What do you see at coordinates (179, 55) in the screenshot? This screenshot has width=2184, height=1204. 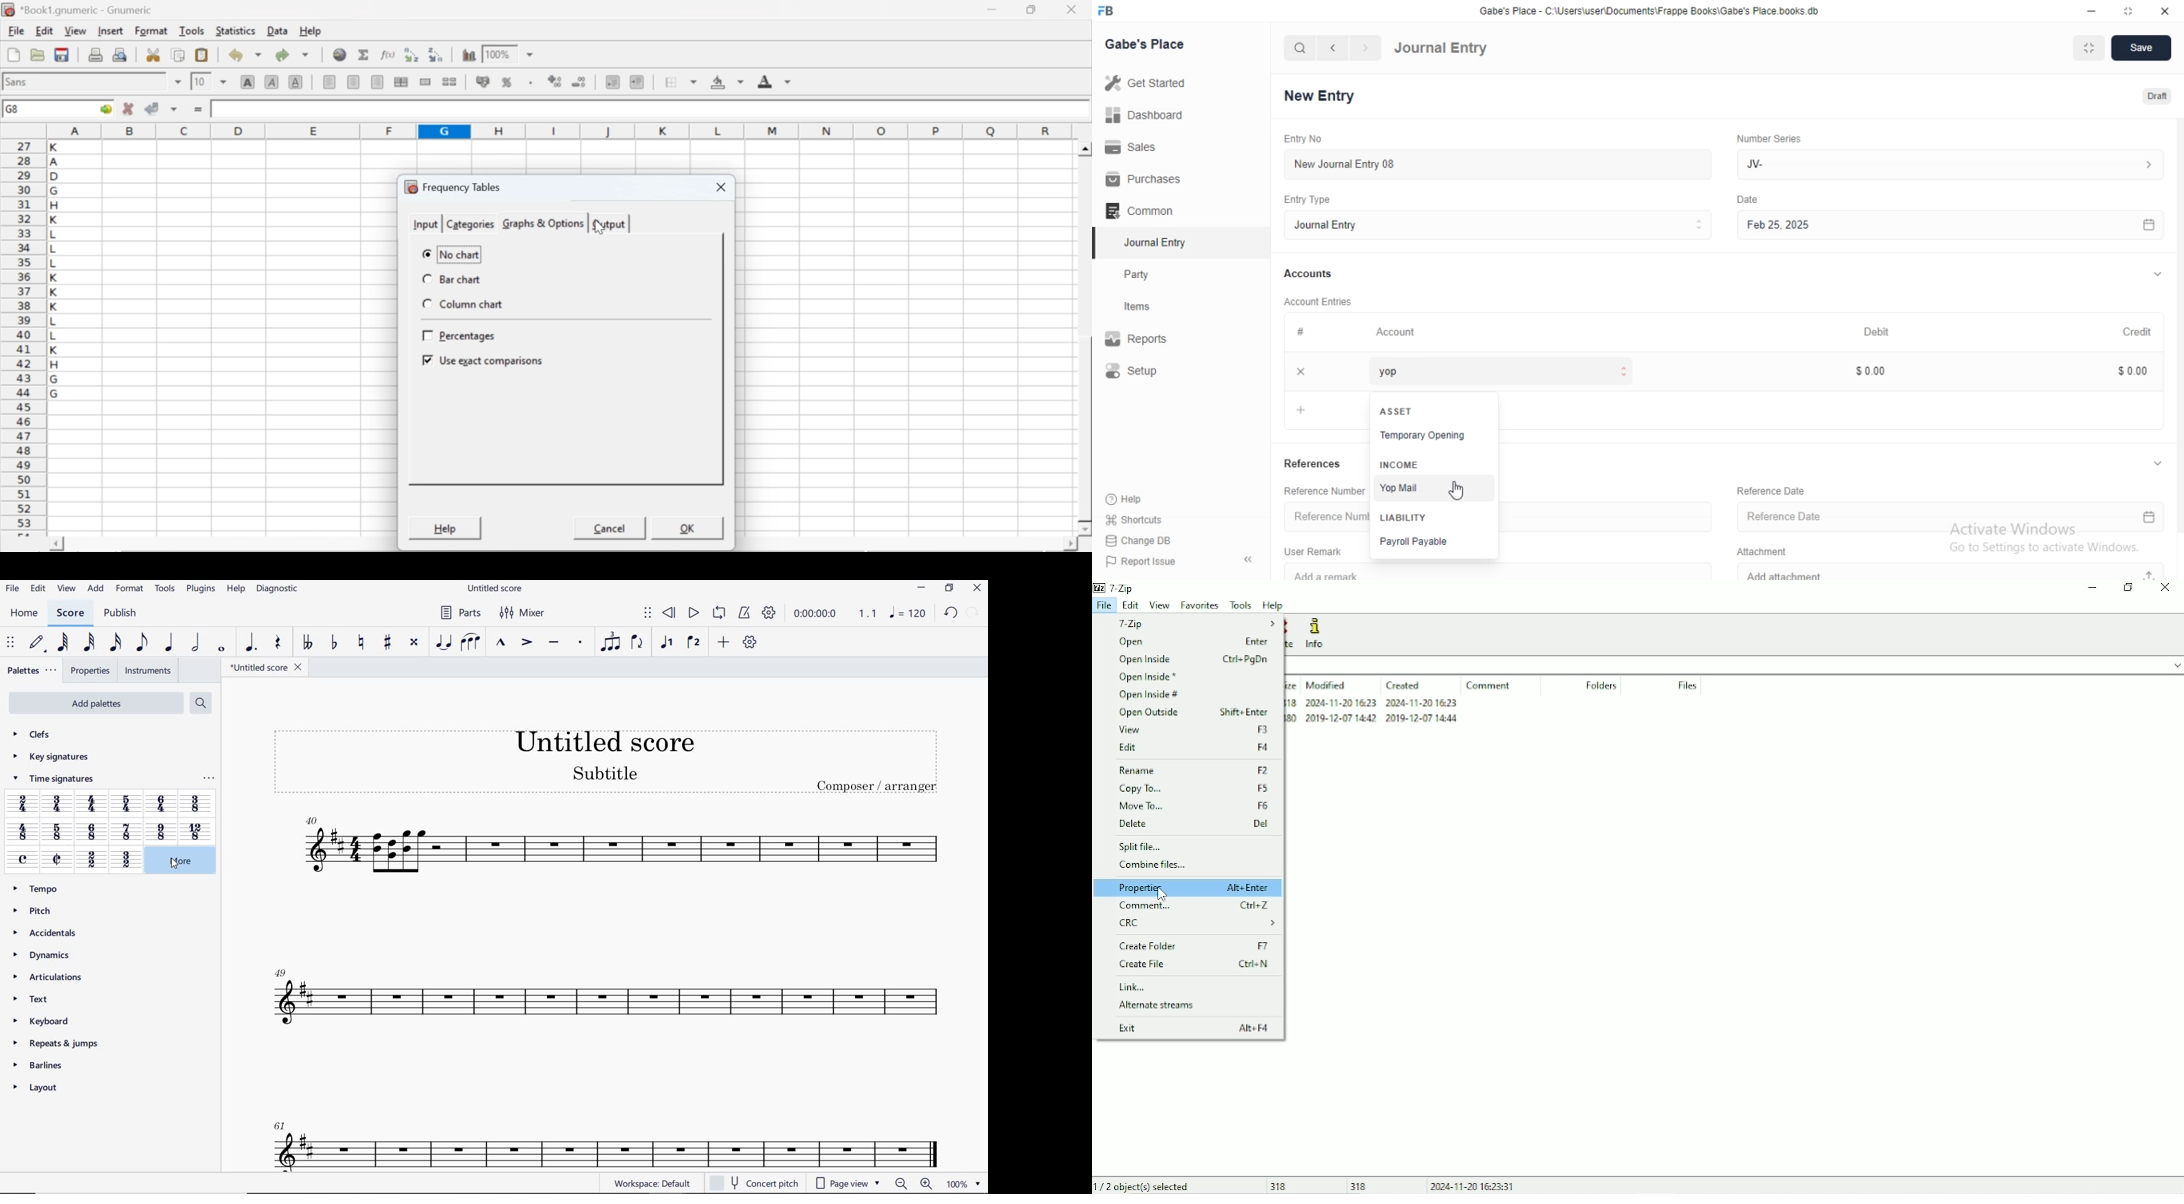 I see `copy` at bounding box center [179, 55].